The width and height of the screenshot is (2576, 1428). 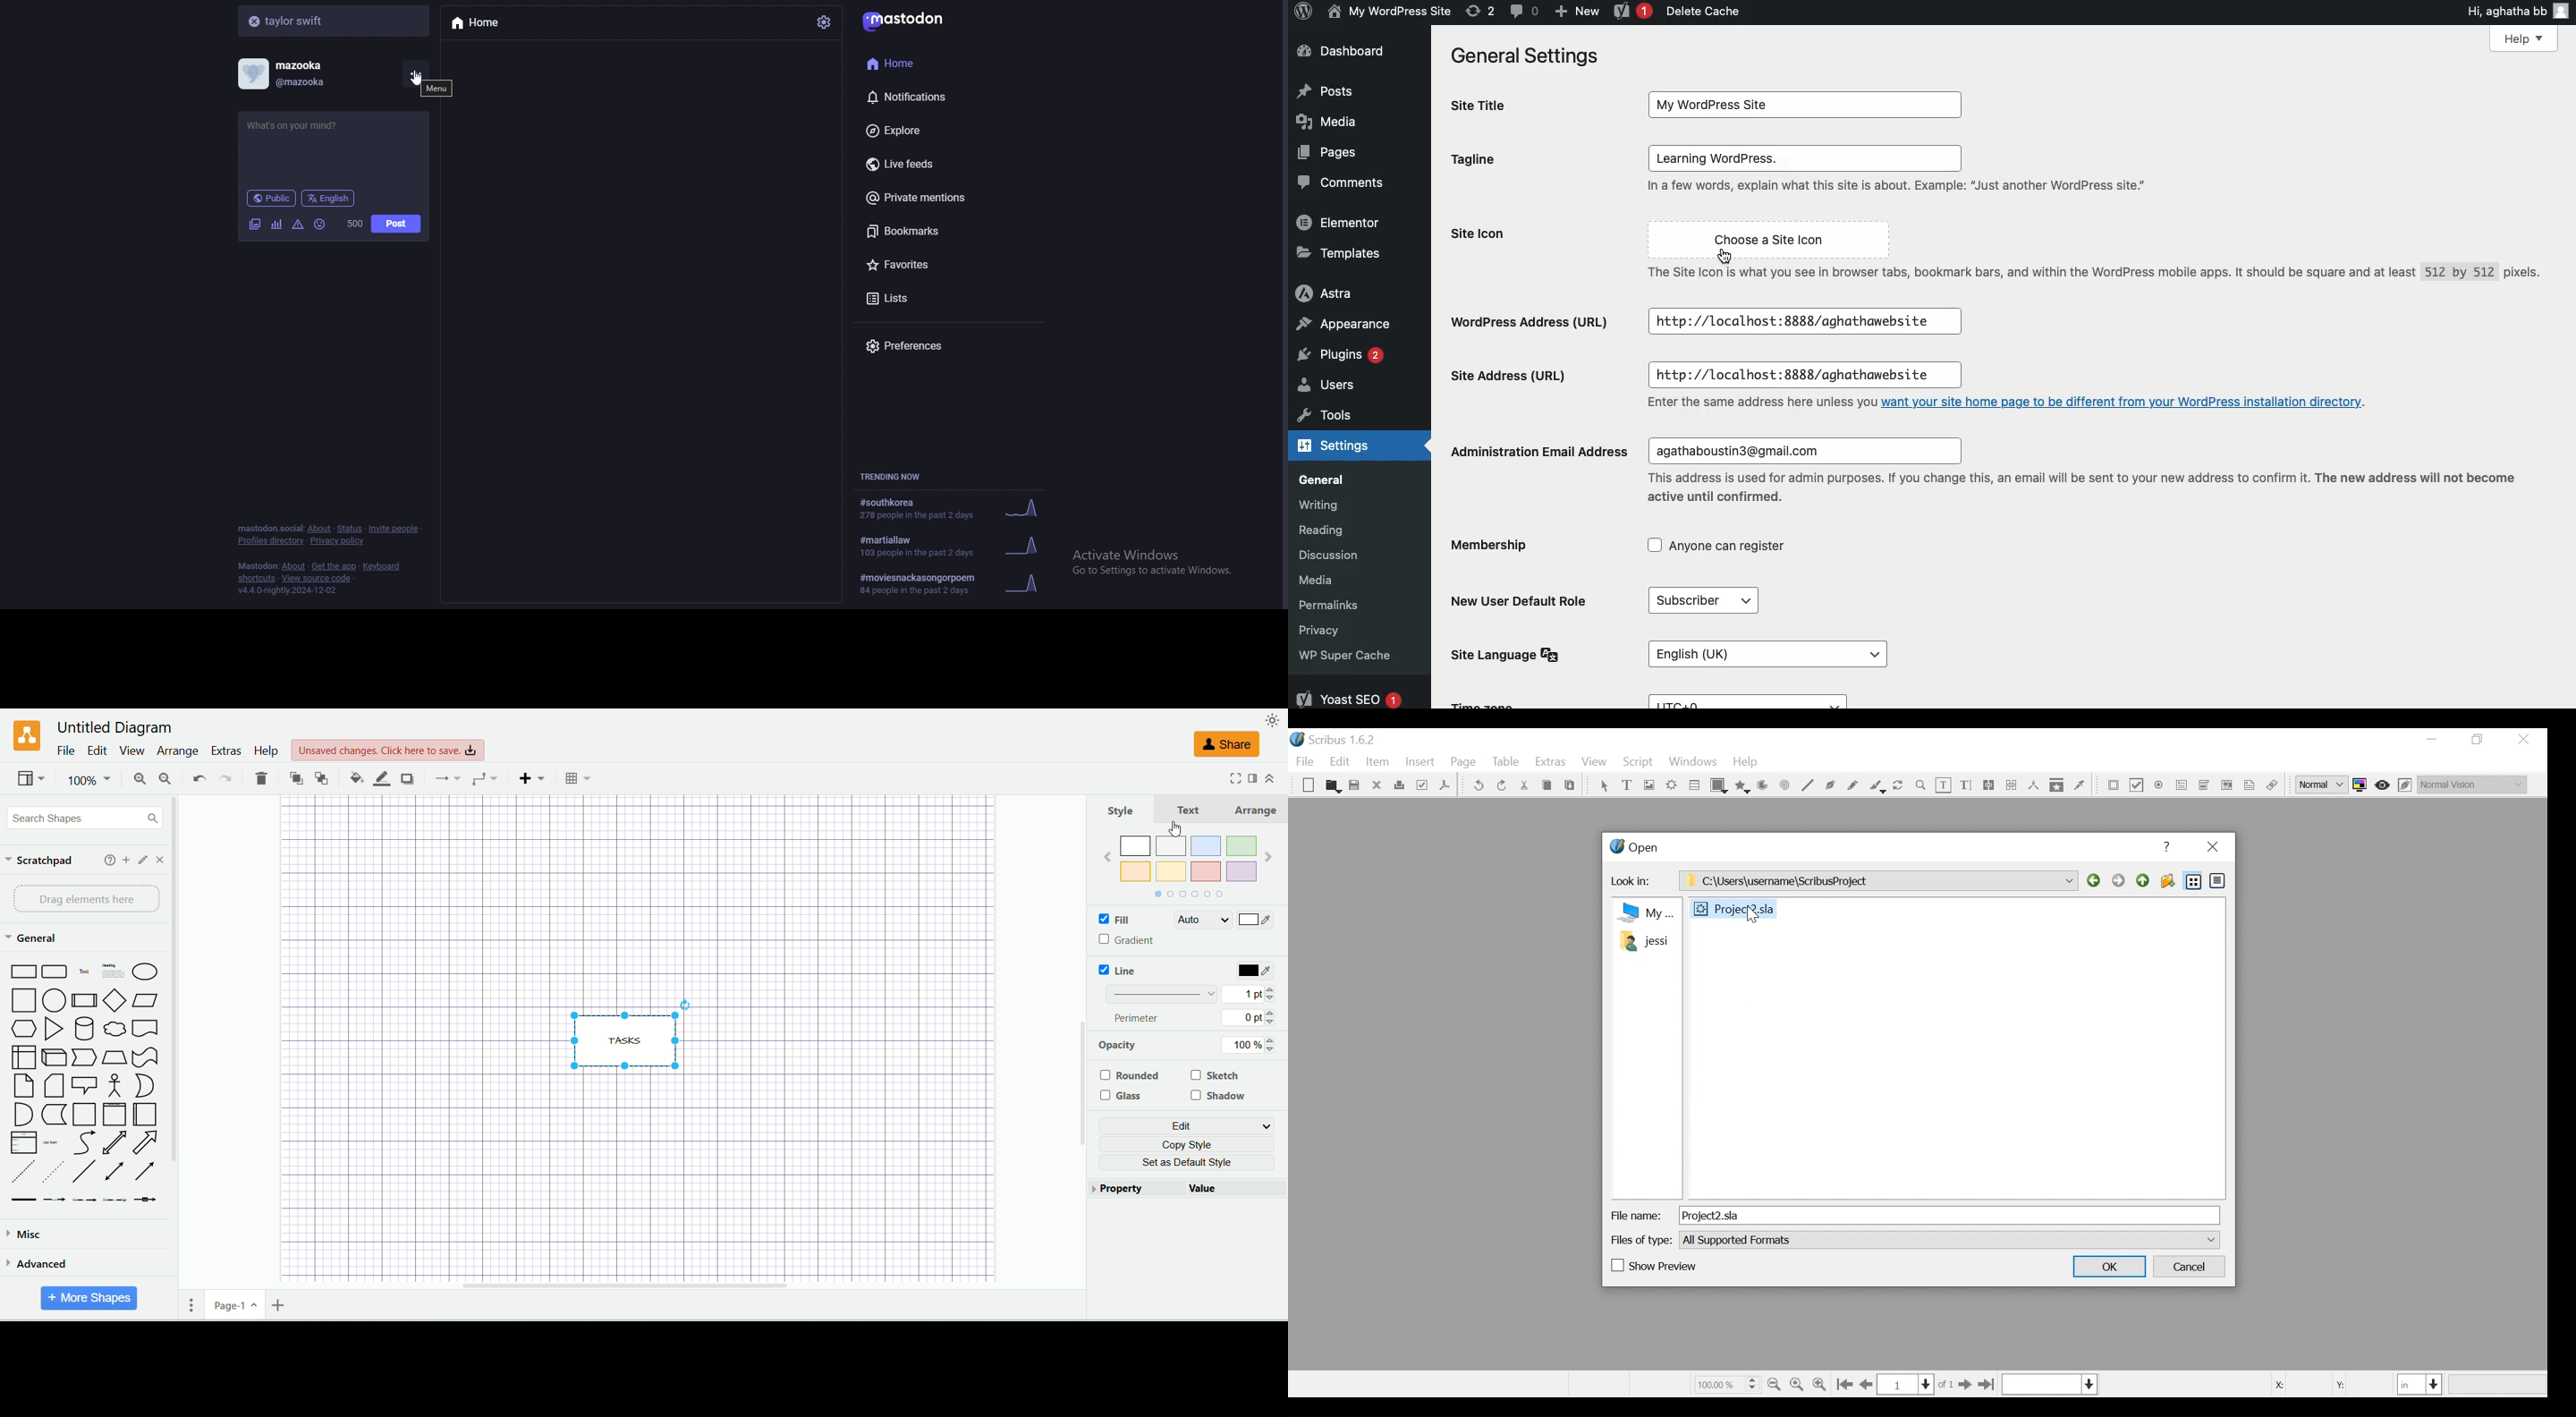 What do you see at coordinates (1878, 881) in the screenshot?
I see `C:\Users` at bounding box center [1878, 881].